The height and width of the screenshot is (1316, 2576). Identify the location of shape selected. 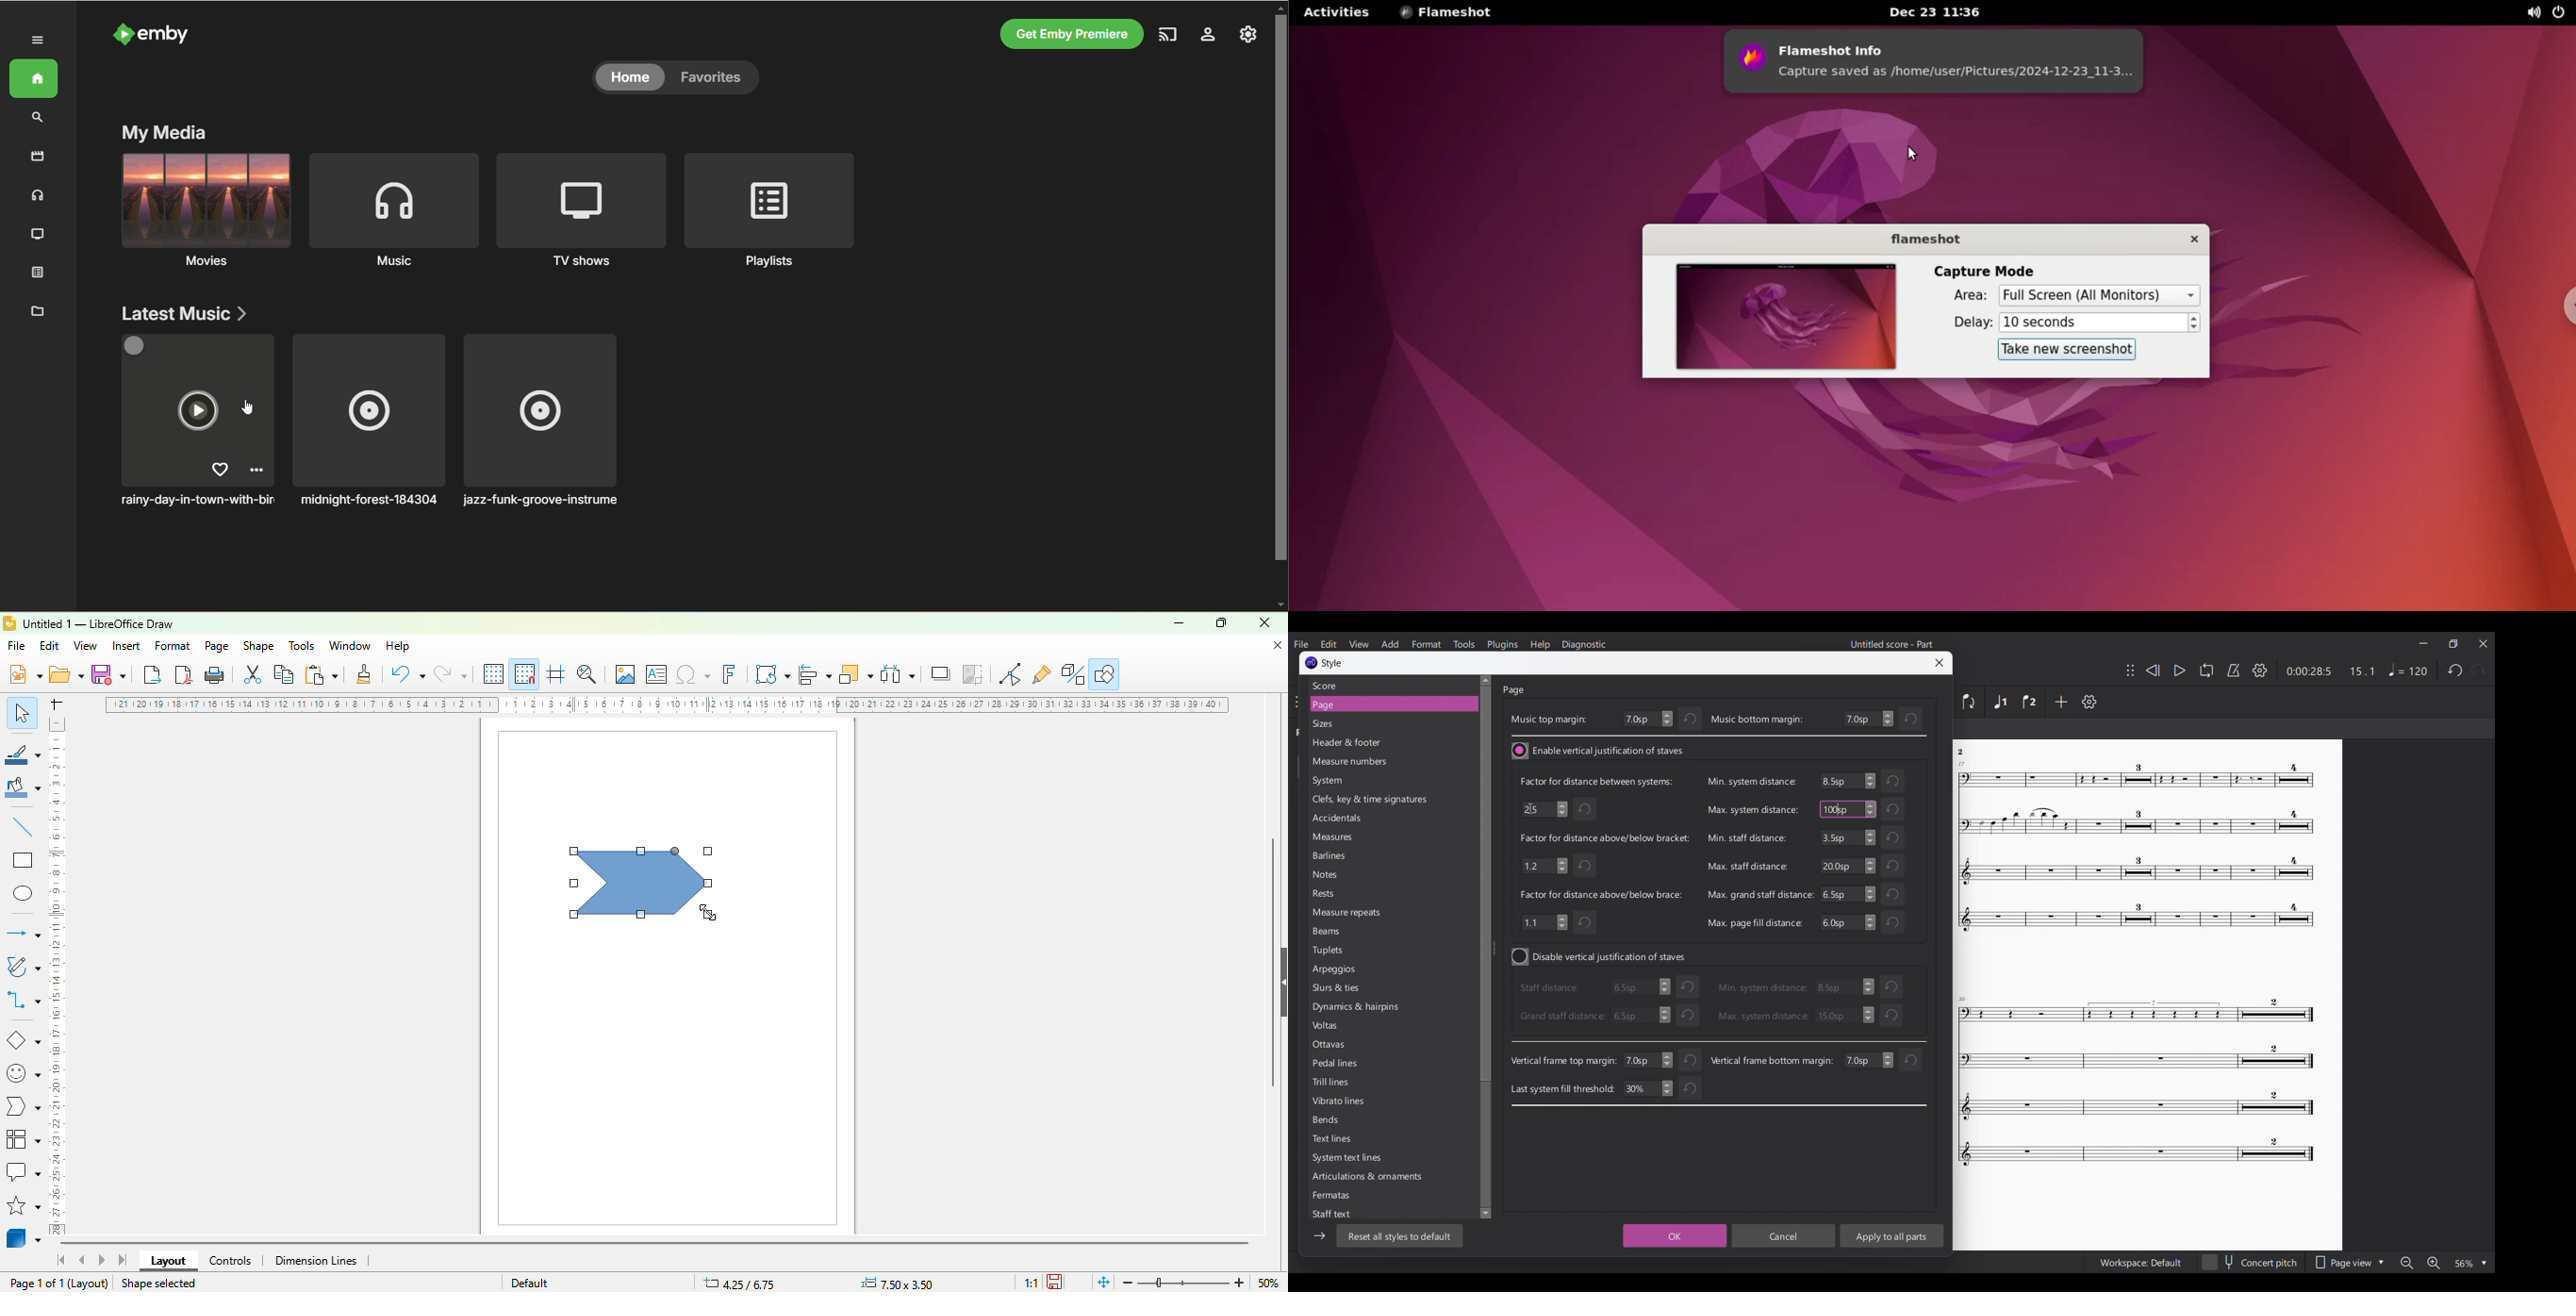
(159, 1283).